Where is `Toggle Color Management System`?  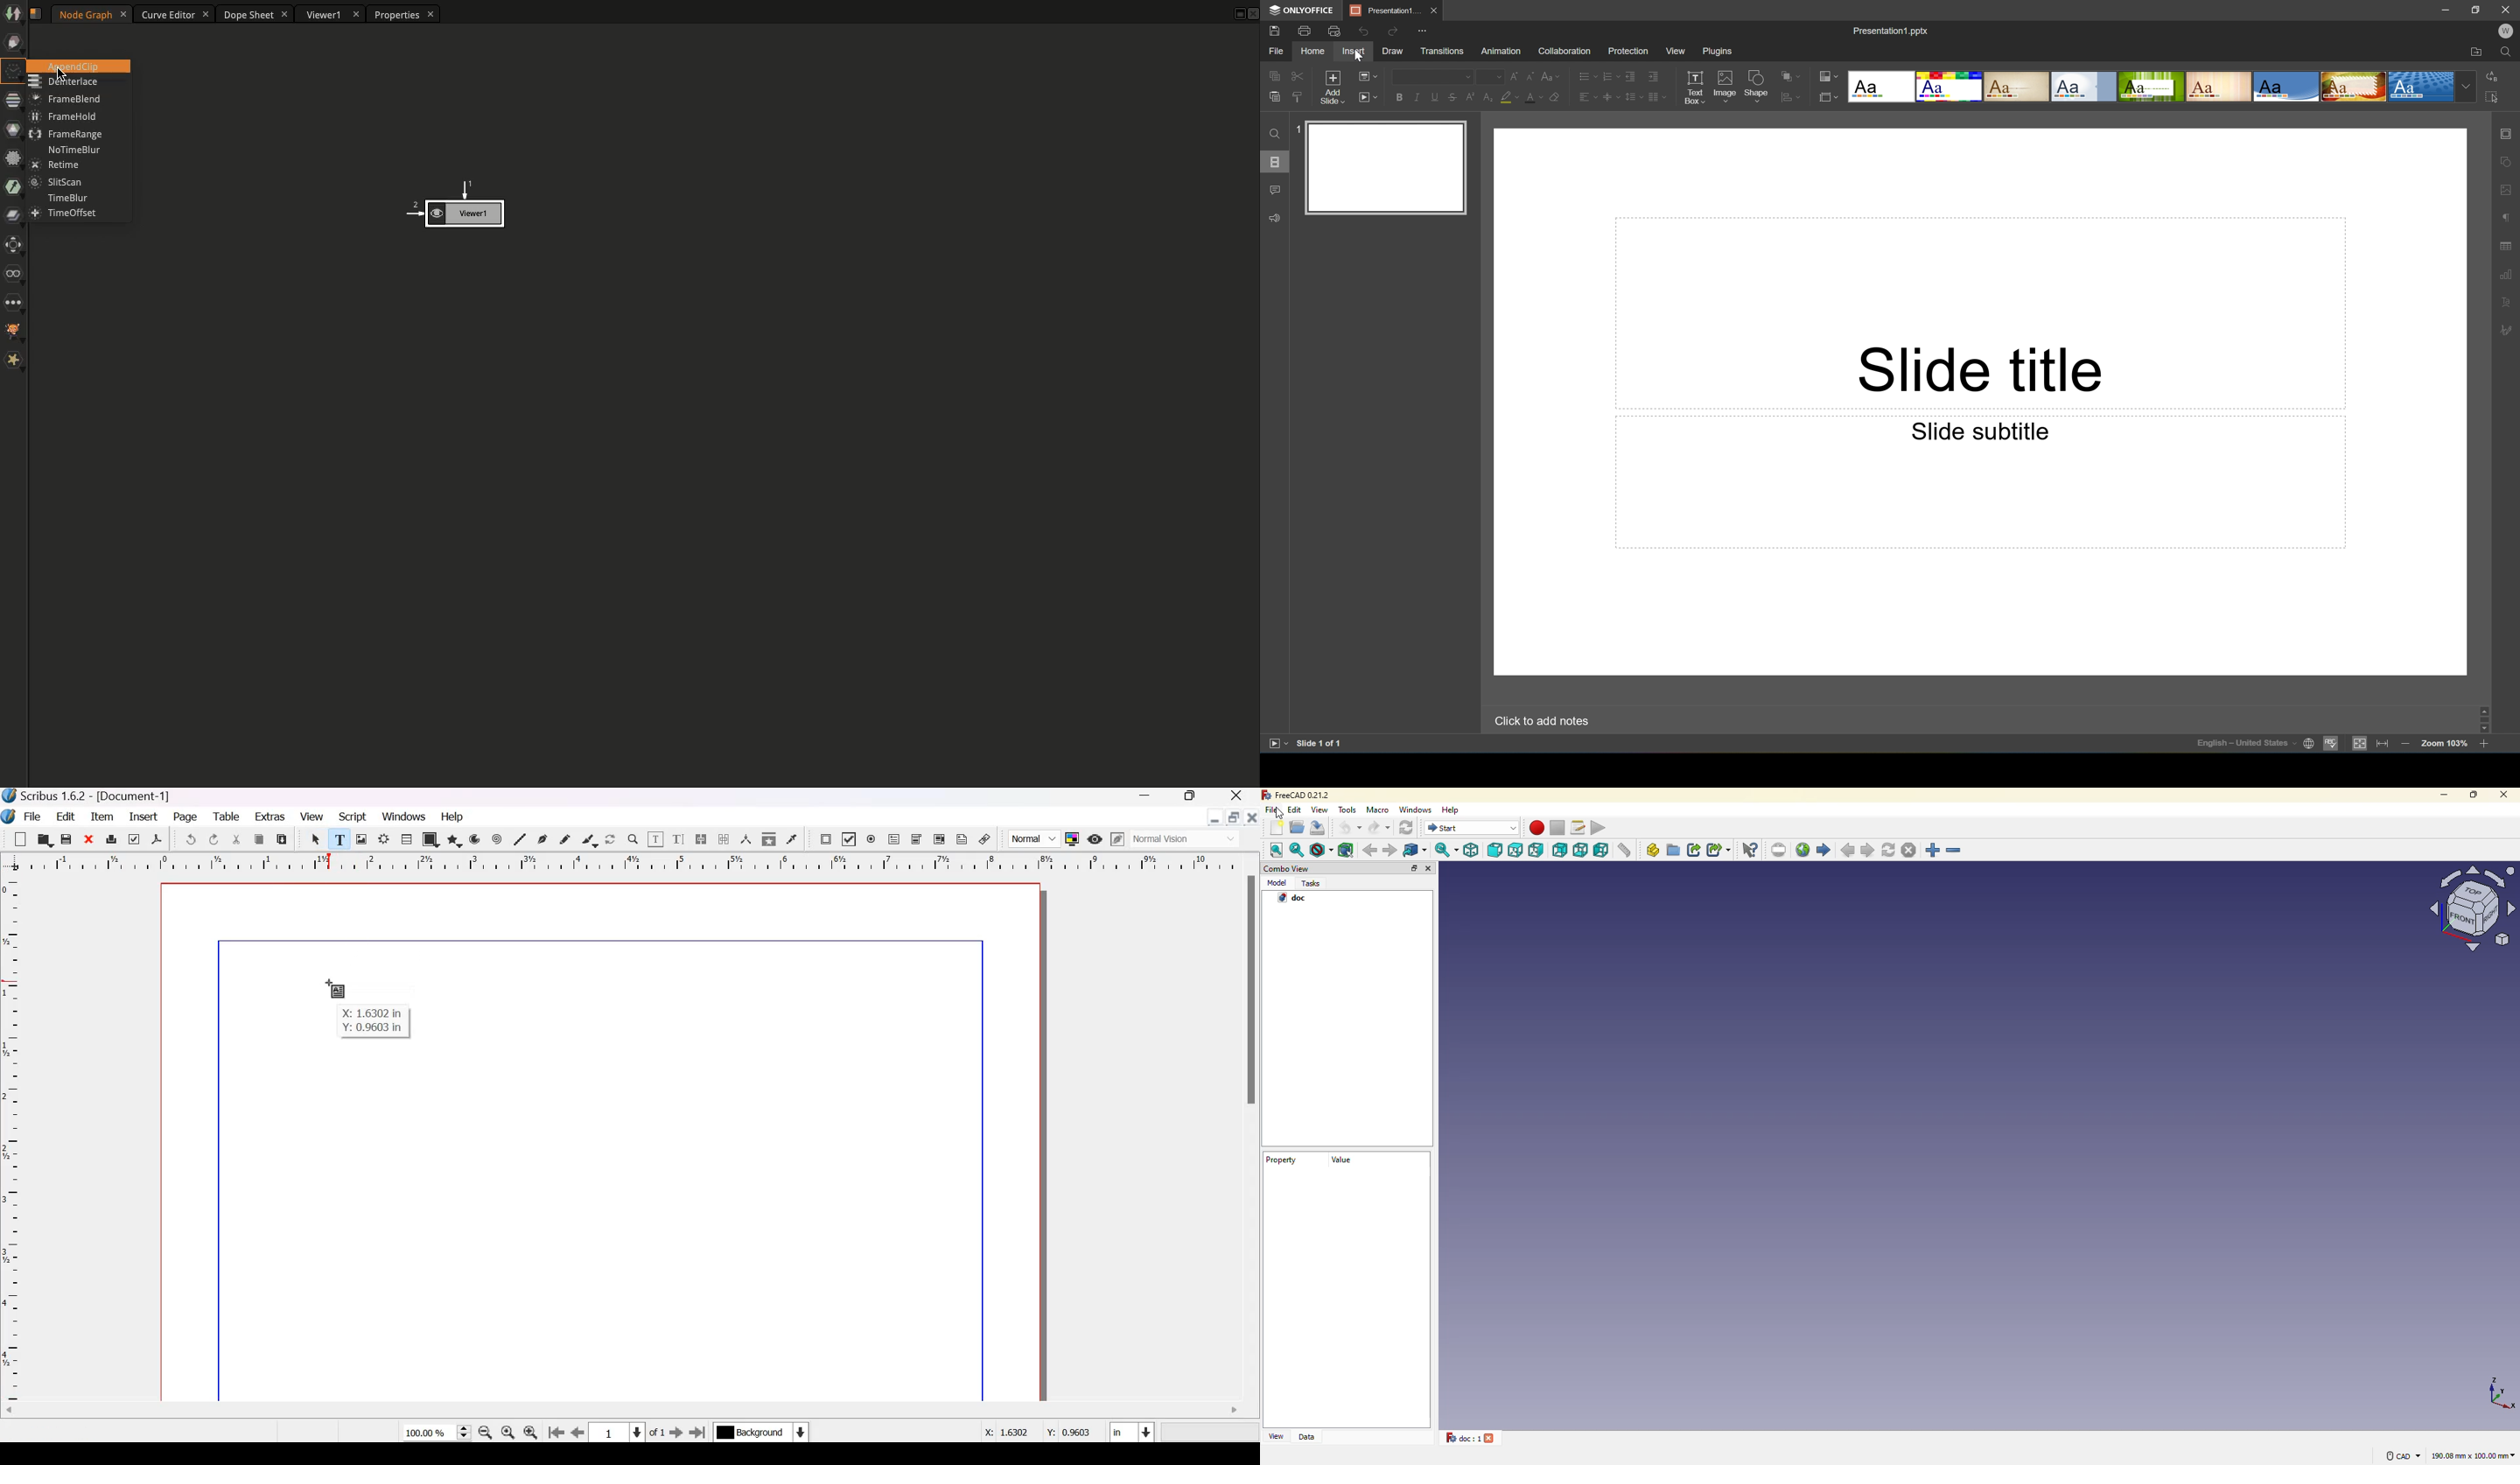 Toggle Color Management System is located at coordinates (1072, 838).